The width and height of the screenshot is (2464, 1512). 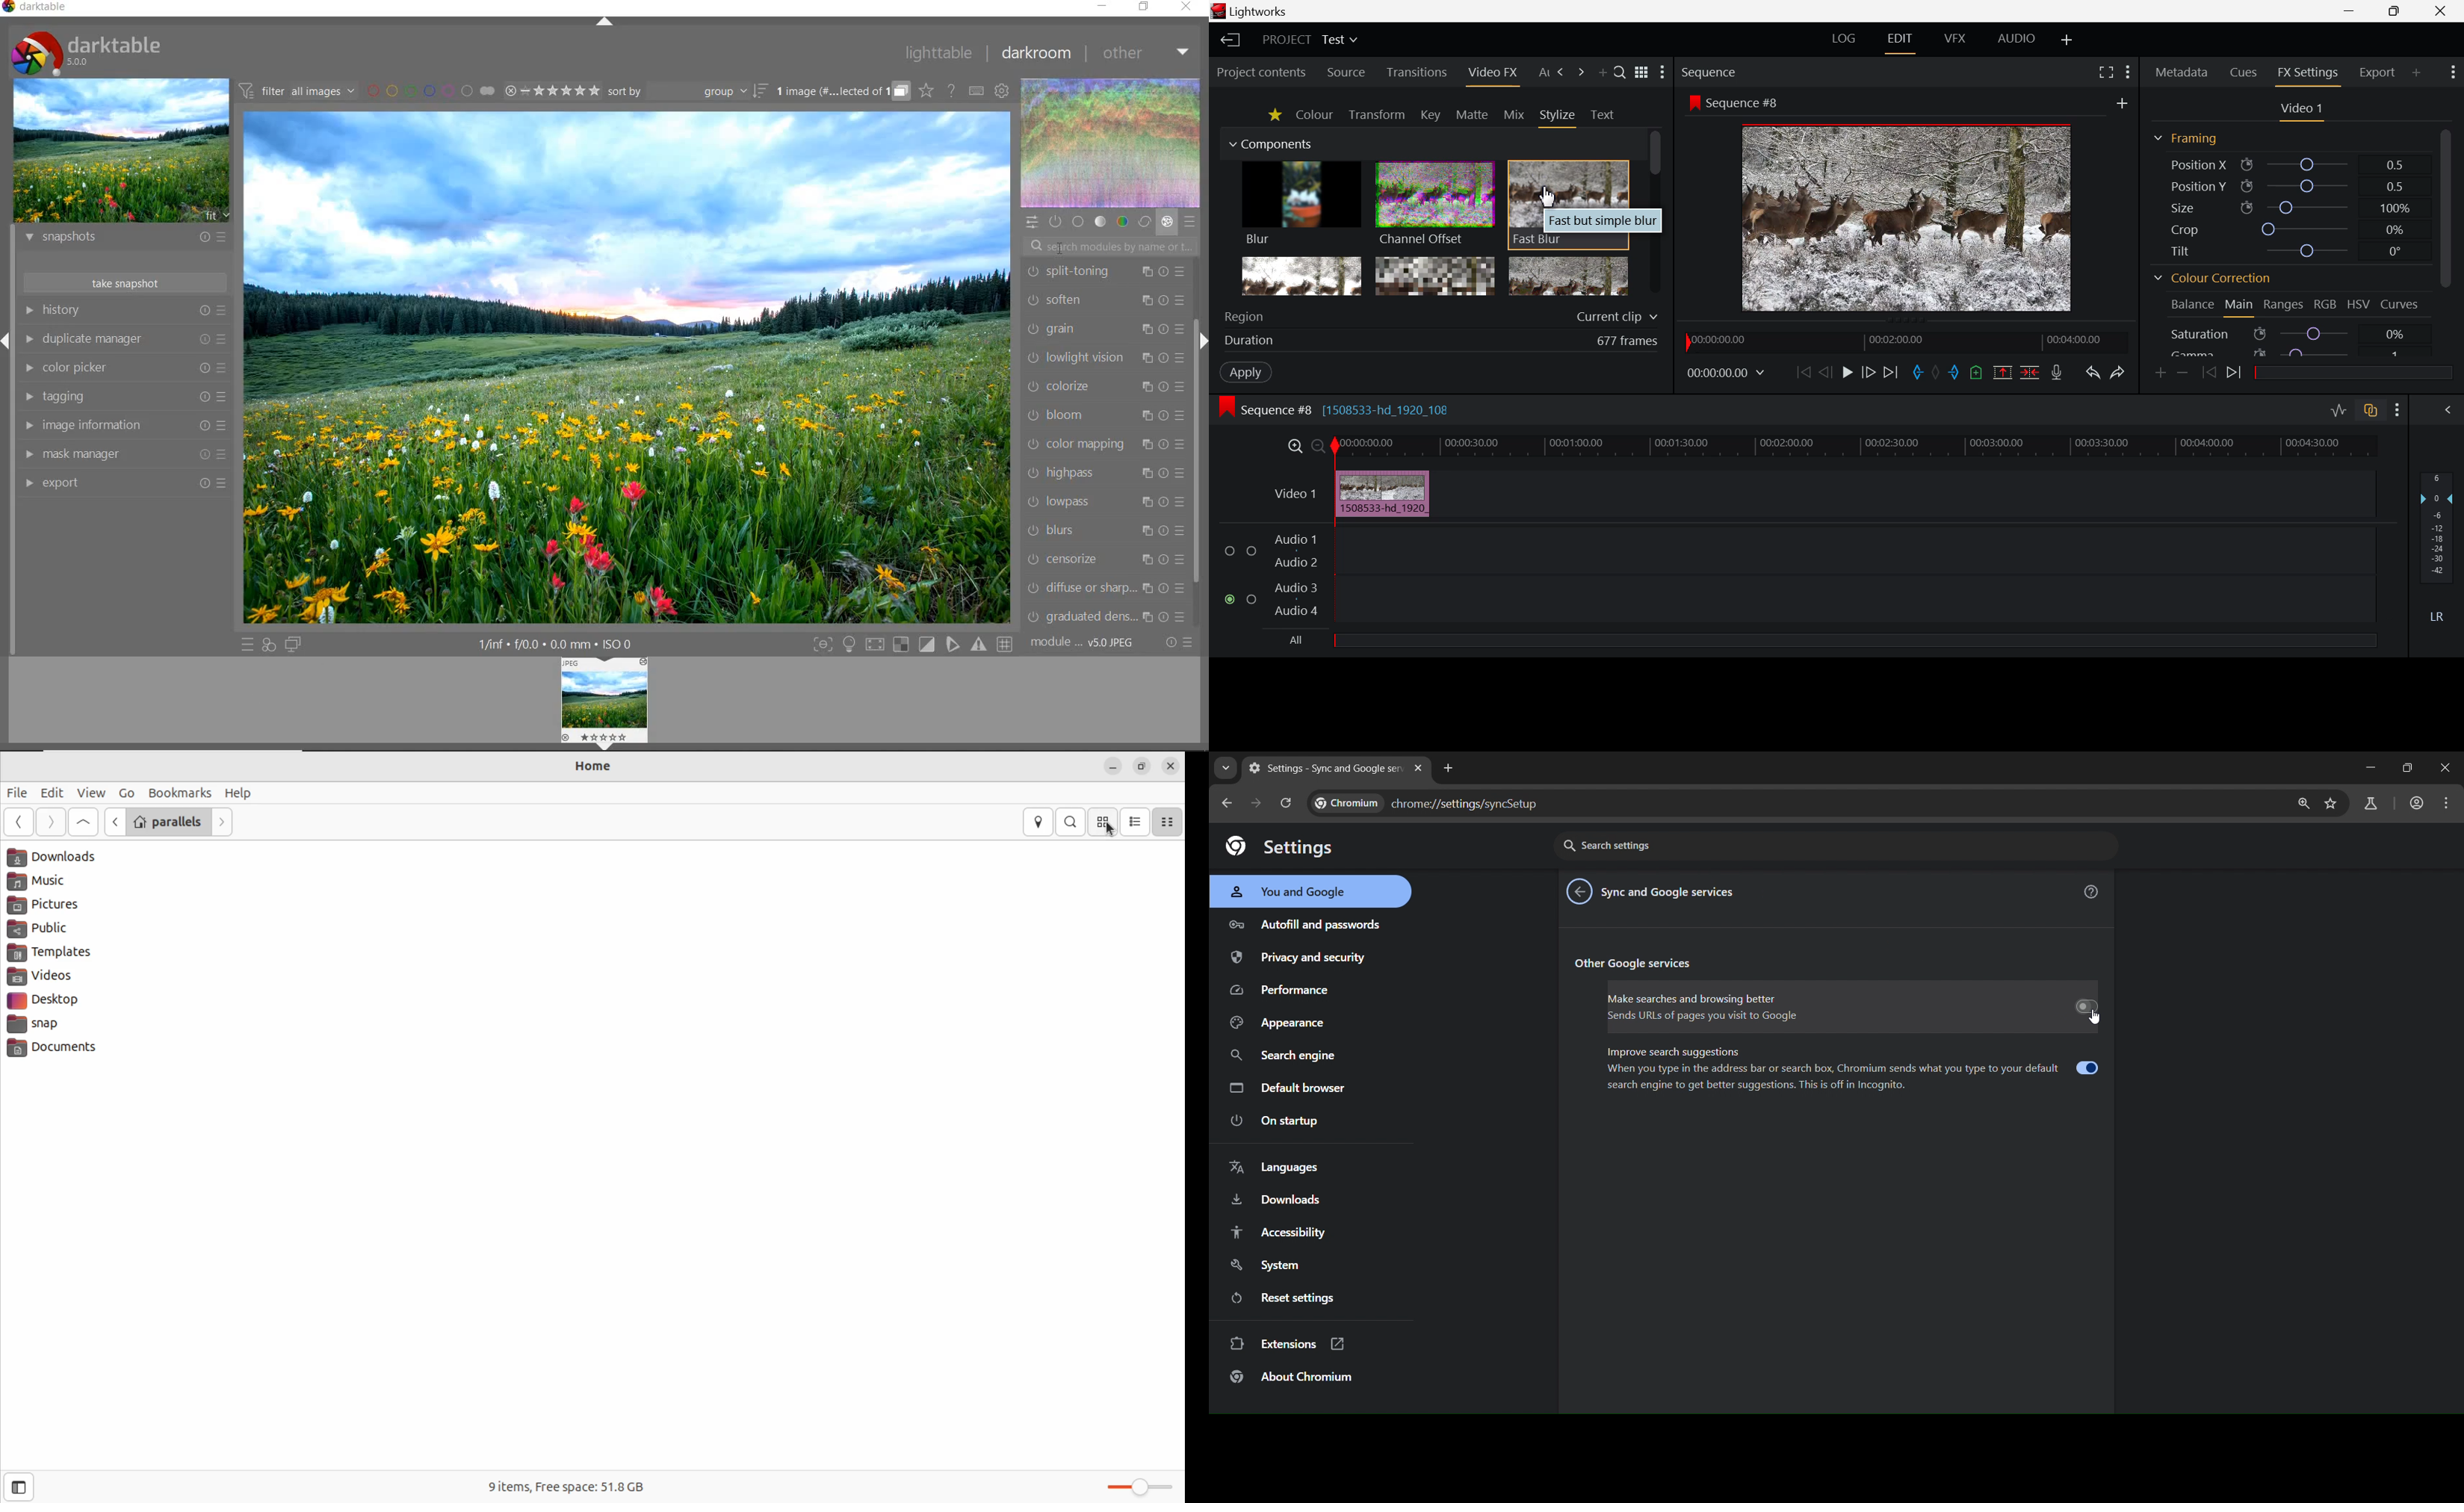 What do you see at coordinates (2448, 242) in the screenshot?
I see `Scroll Bar` at bounding box center [2448, 242].